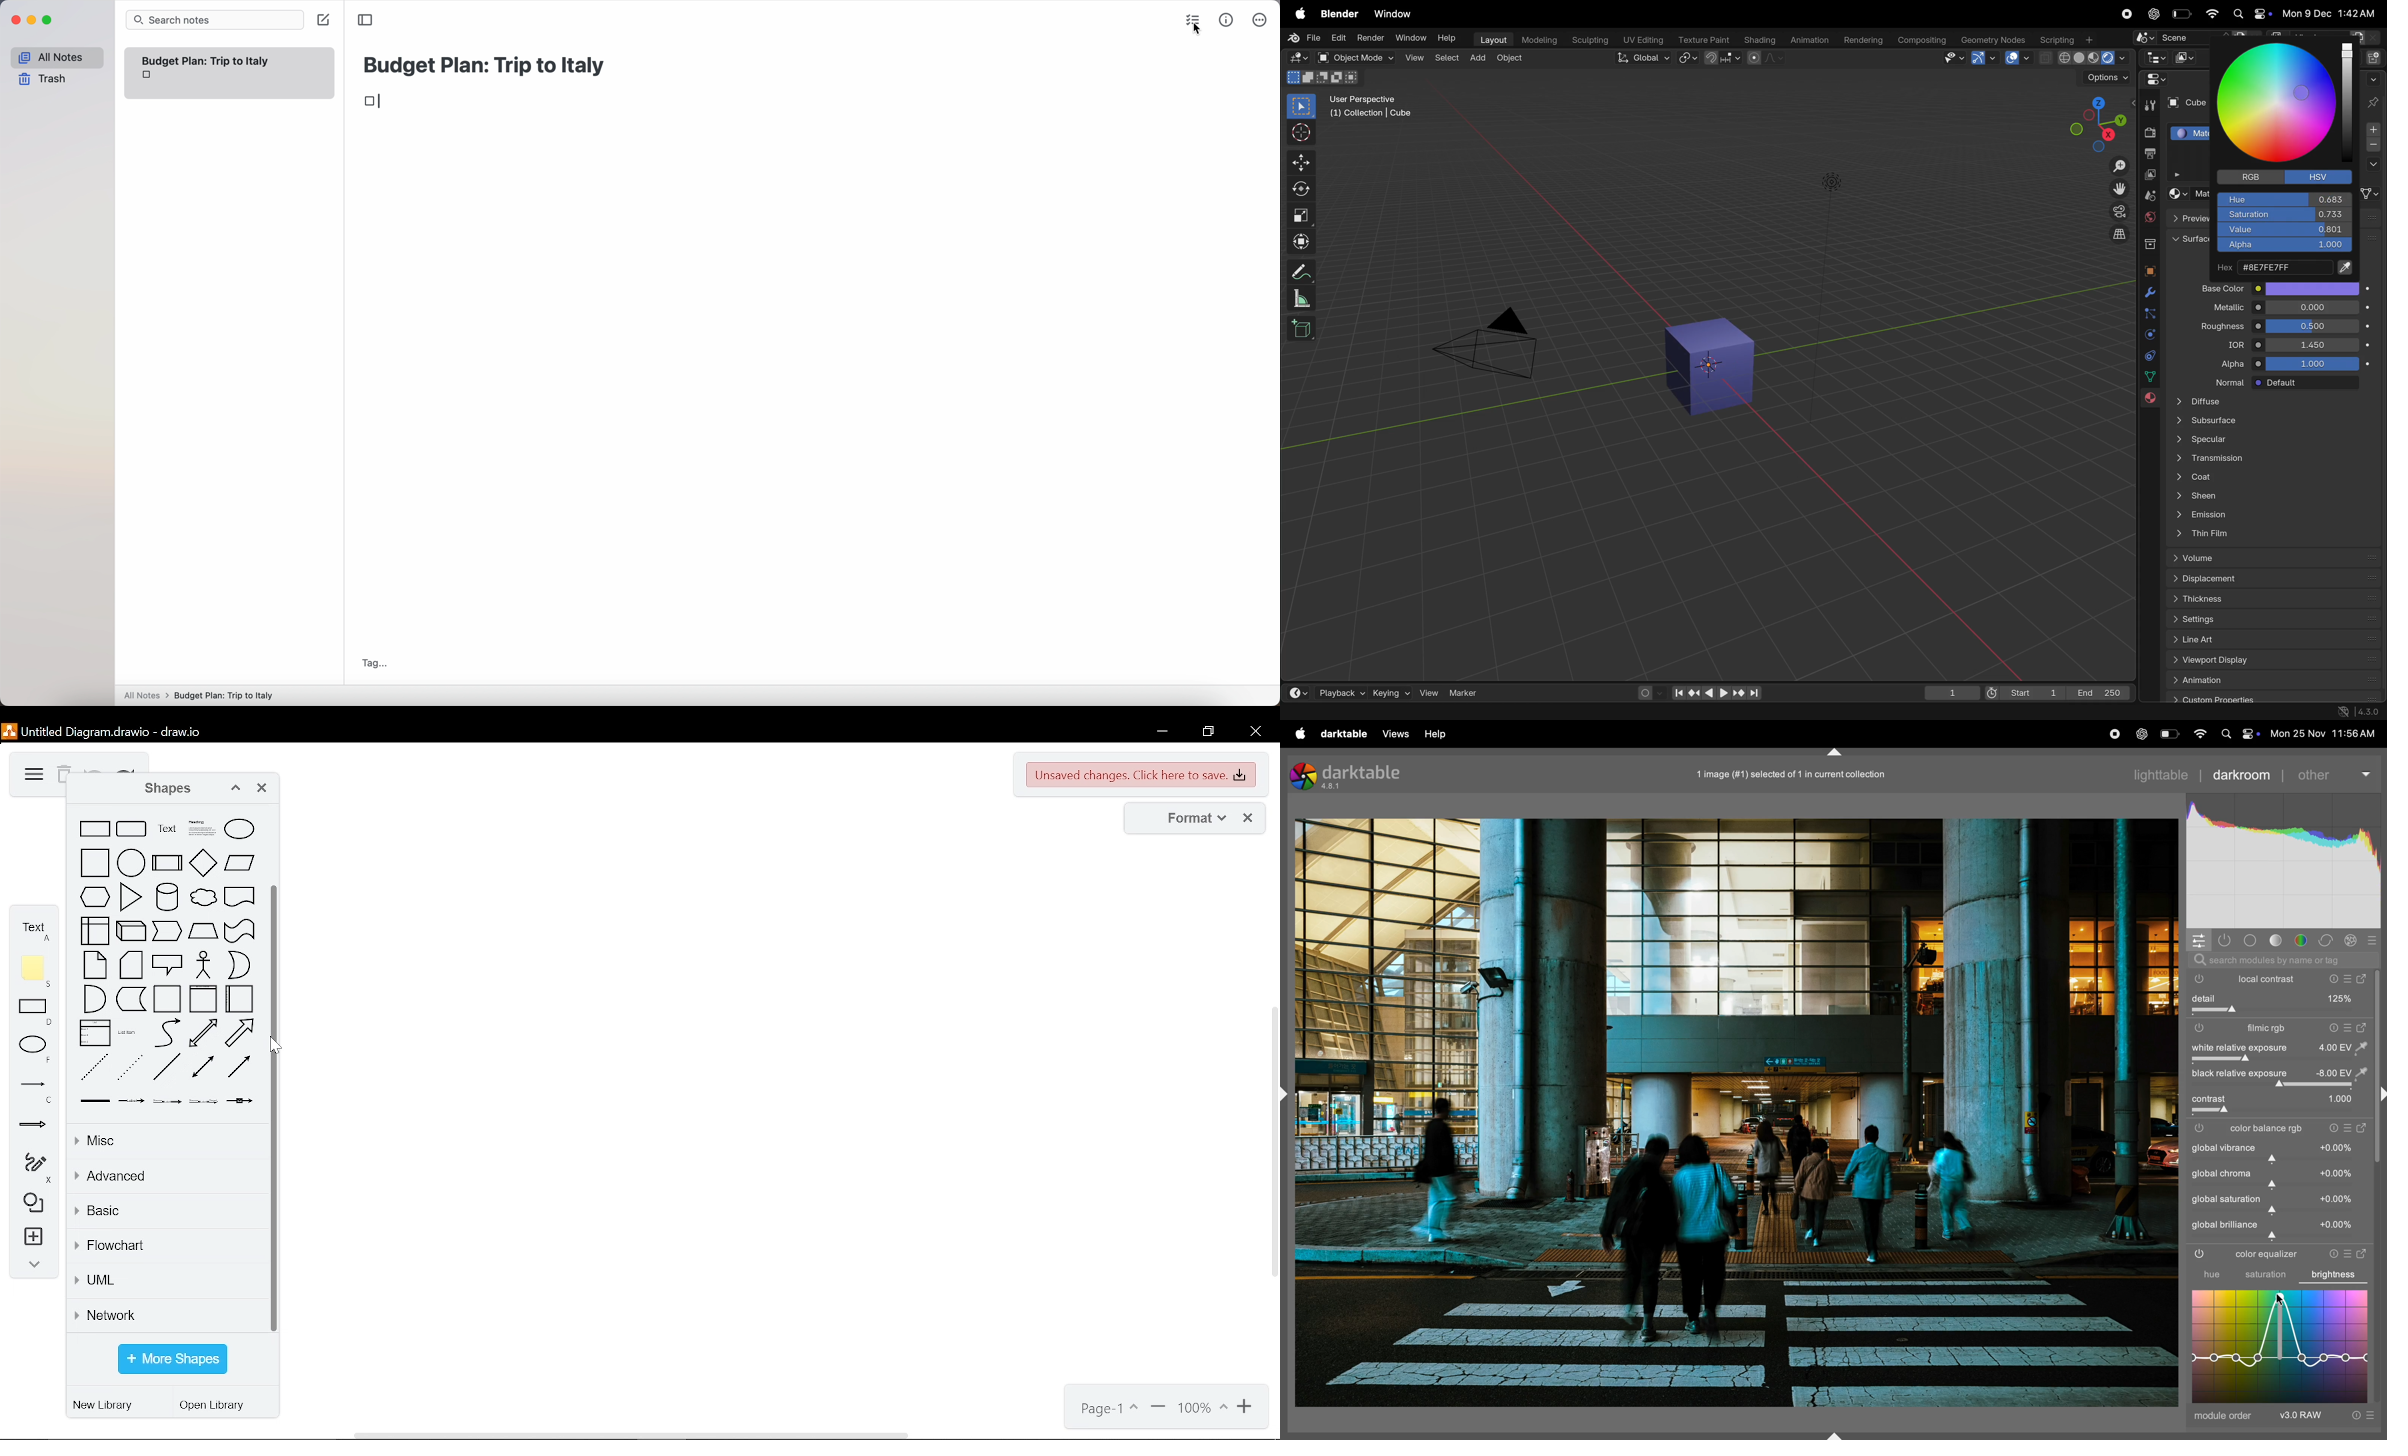 This screenshot has width=2408, height=1456. I want to click on Collapse or expand , so click(1287, 1094).